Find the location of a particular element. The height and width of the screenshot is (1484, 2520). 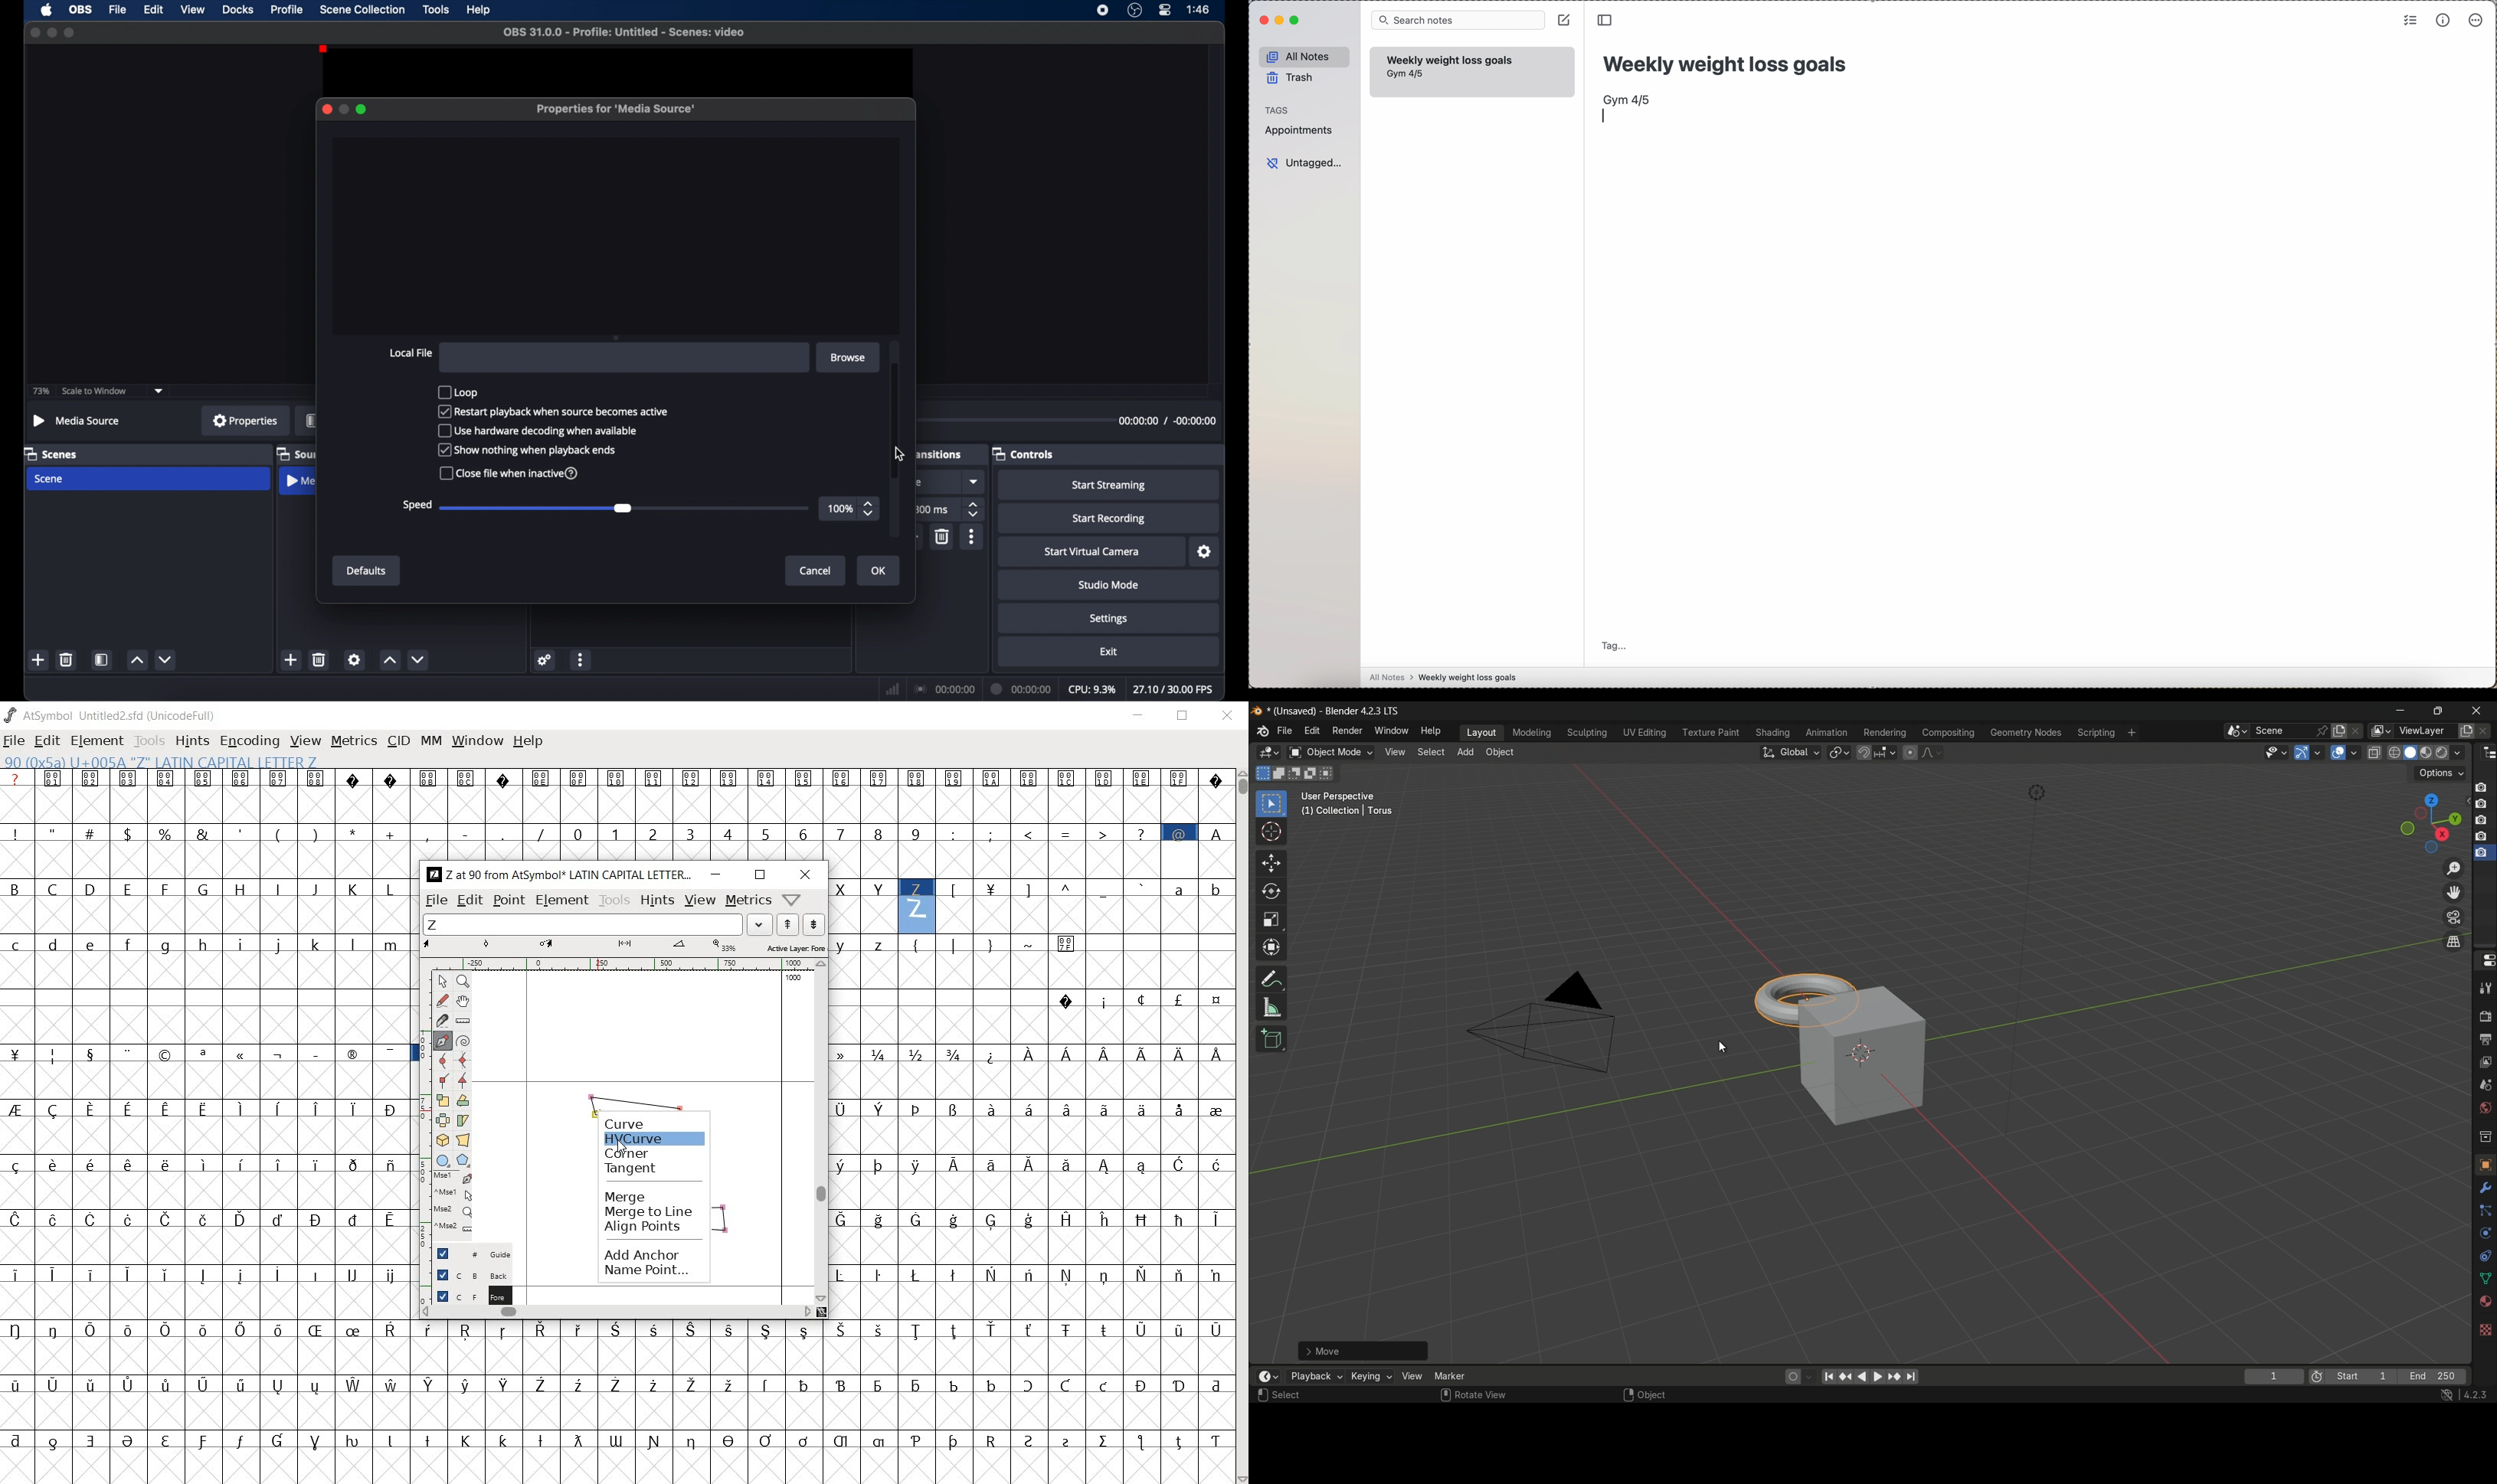

layout is located at coordinates (1482, 732).